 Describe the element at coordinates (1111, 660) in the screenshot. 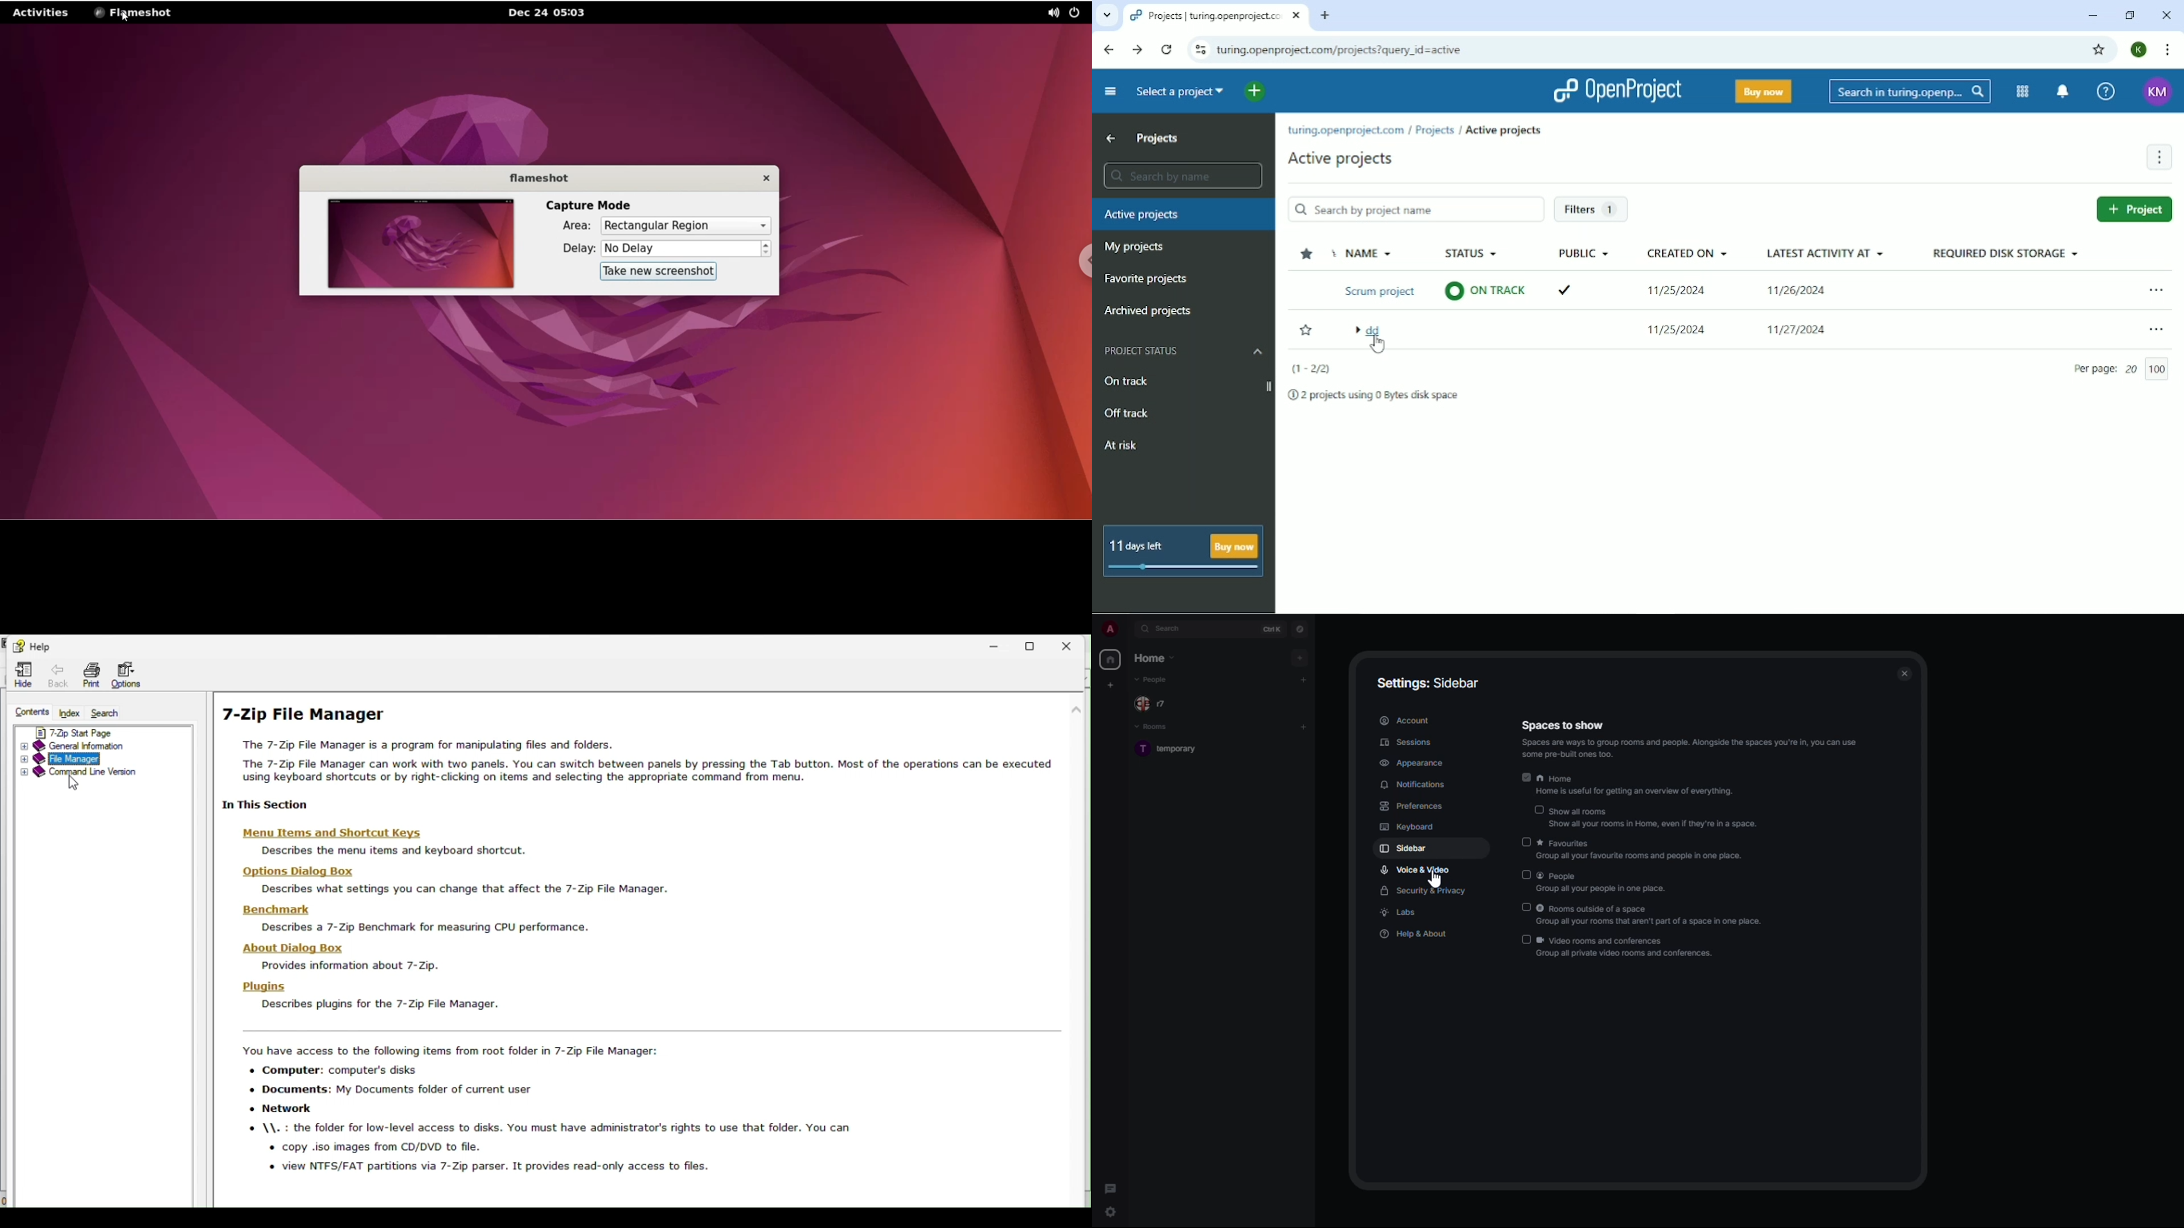

I see `home` at that location.